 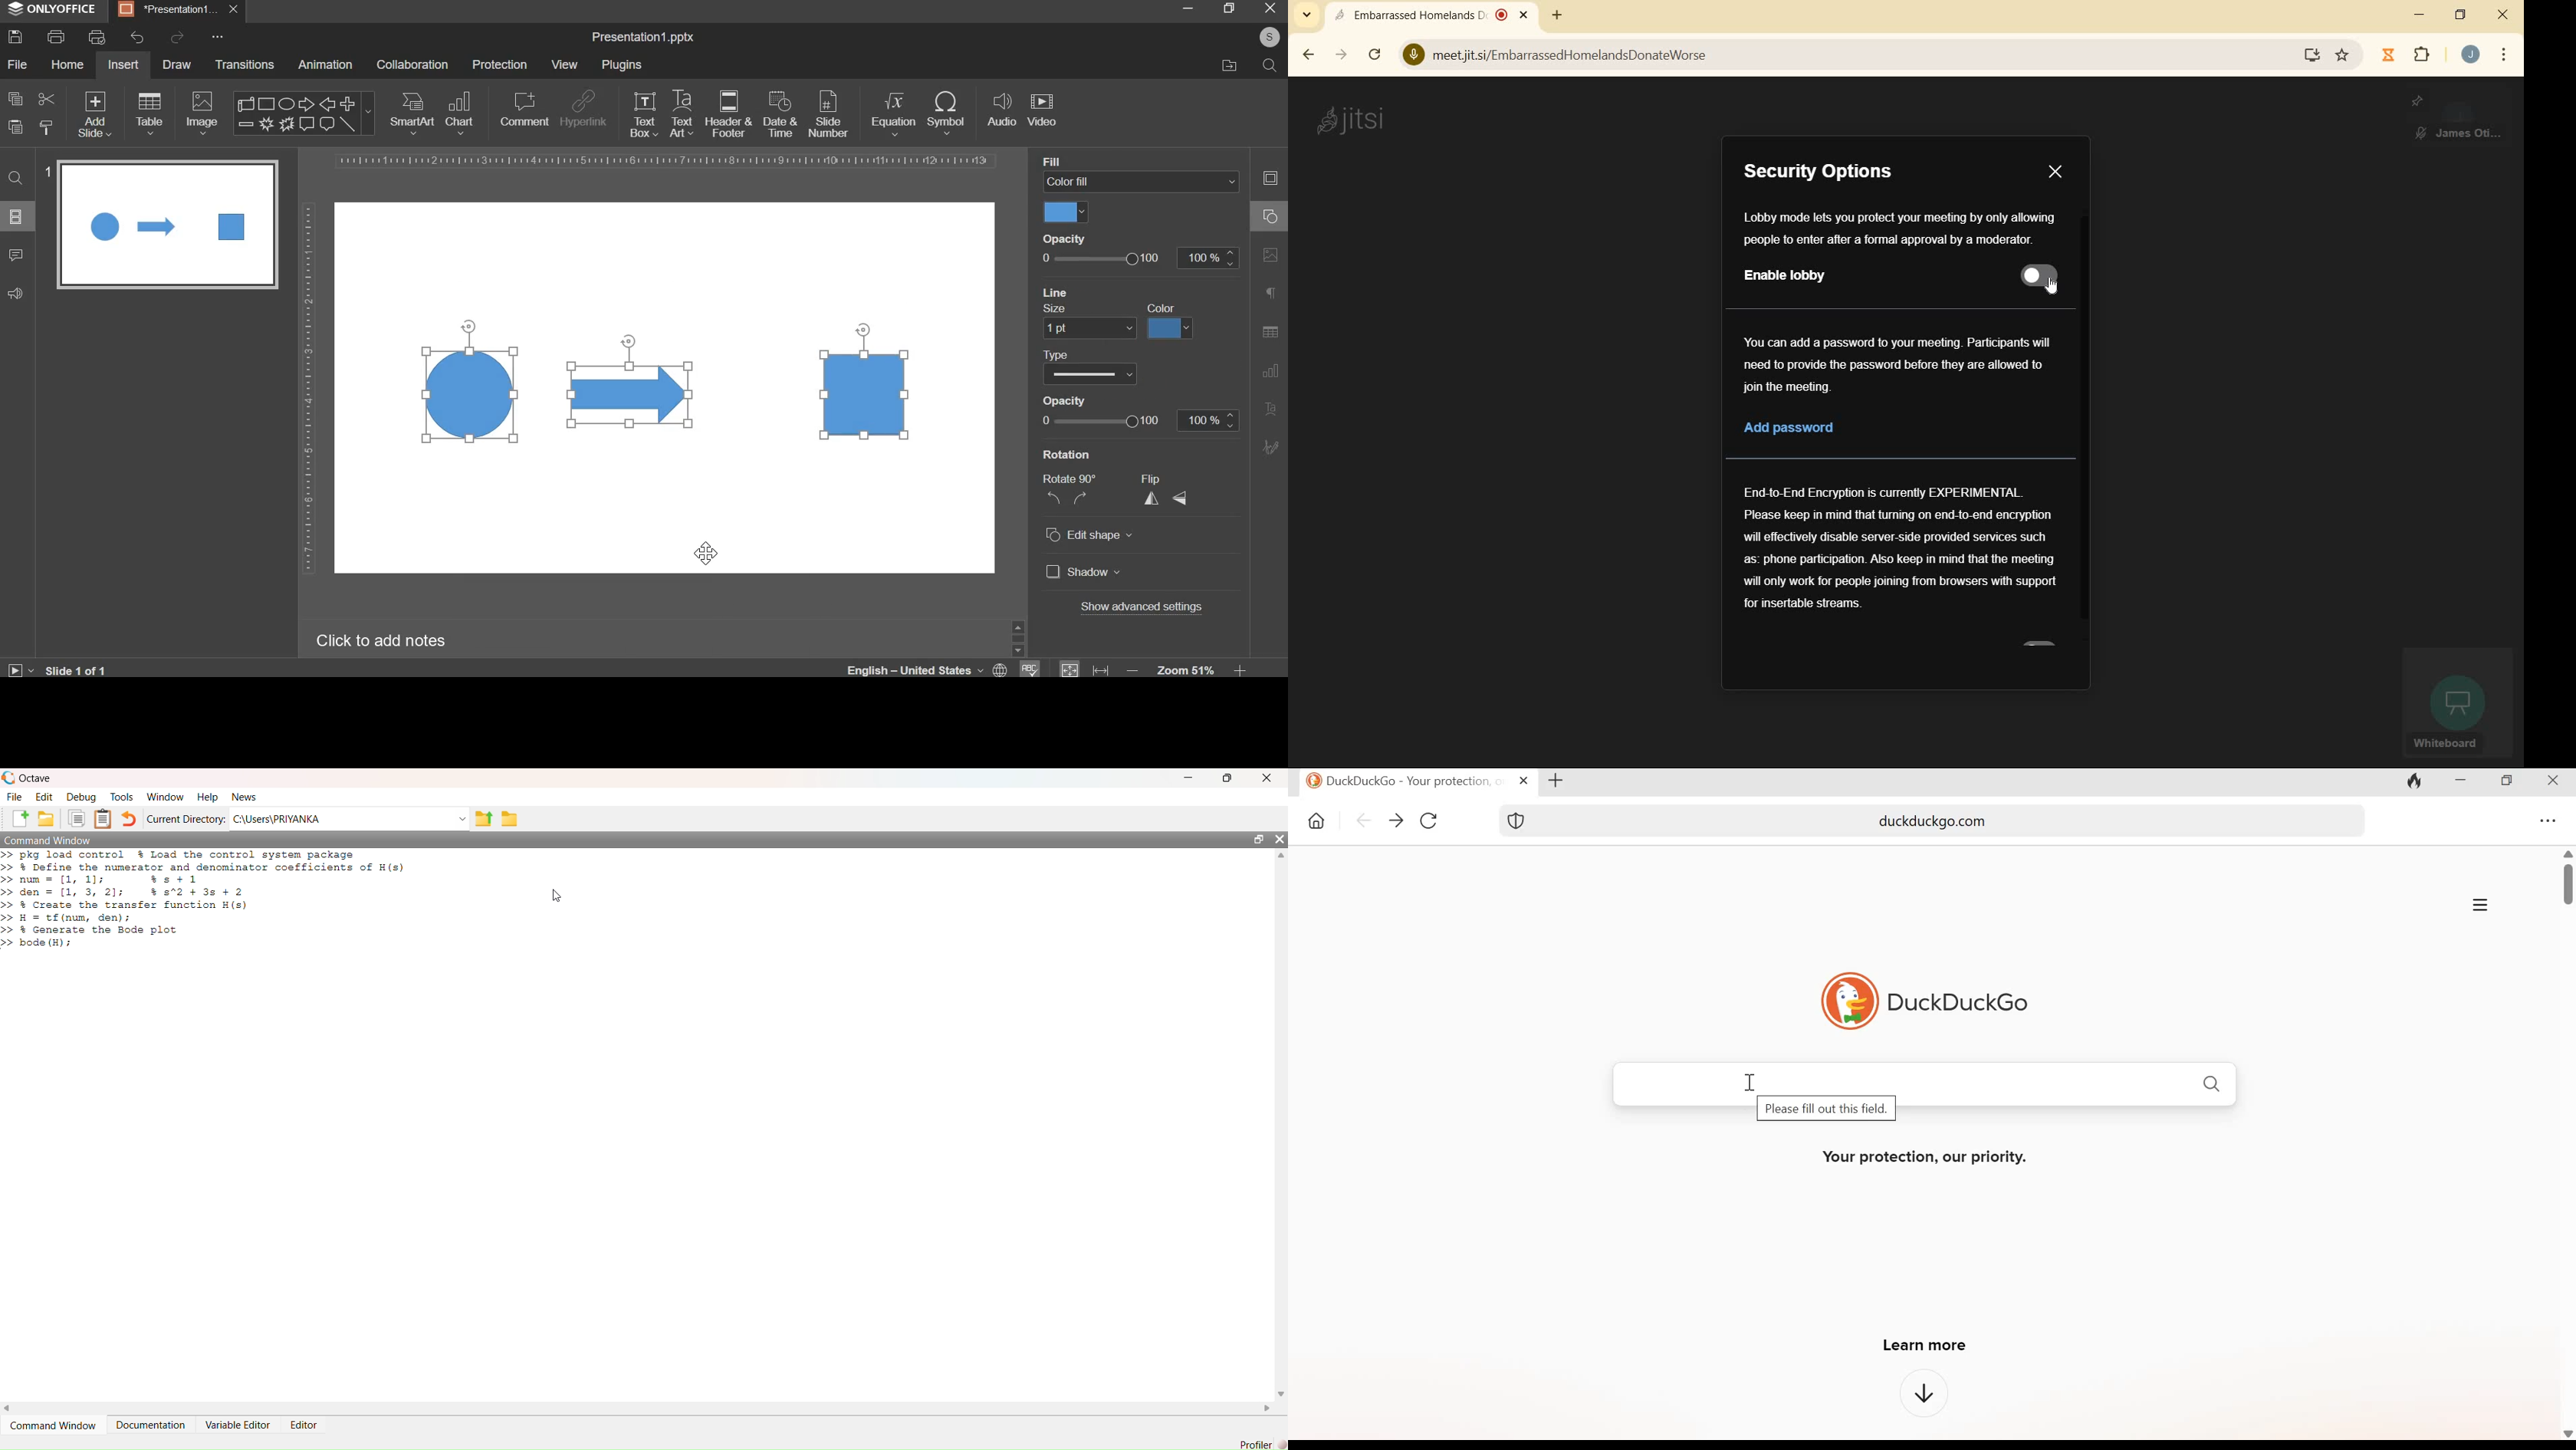 I want to click on rotate, so click(x=465, y=327).